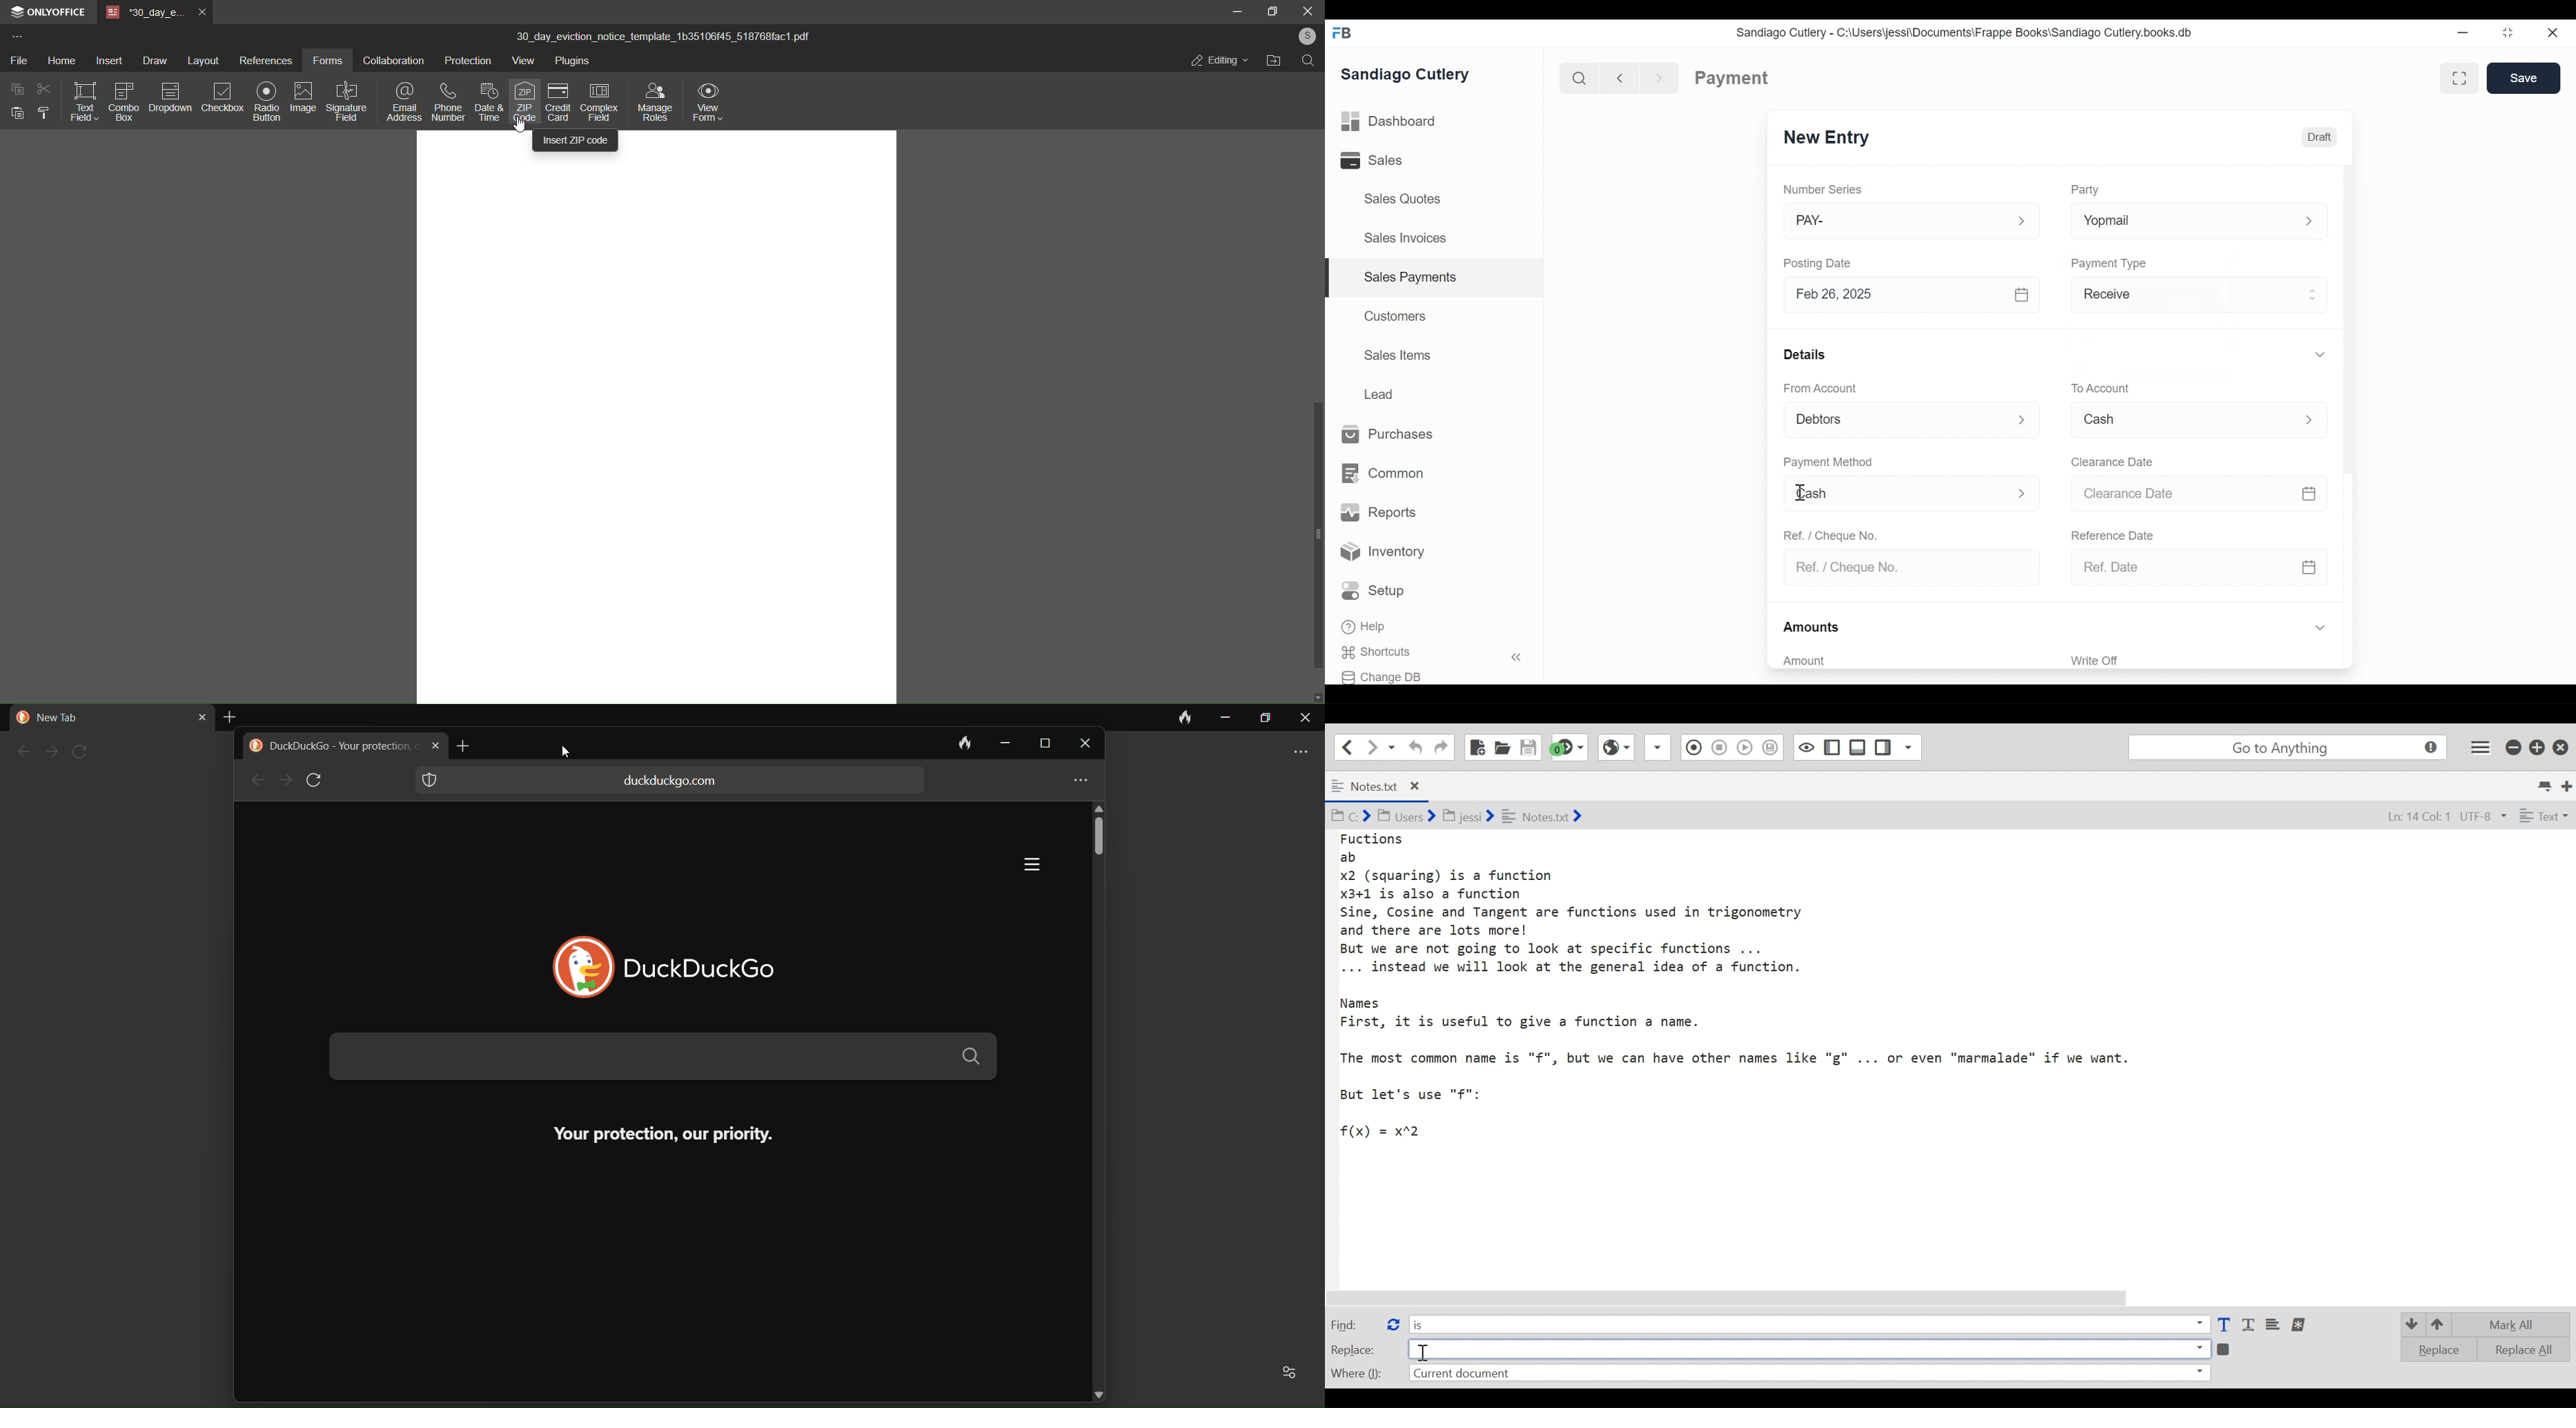 Image resolution: width=2576 pixels, height=1428 pixels. What do you see at coordinates (1895, 421) in the screenshot?
I see `Debtors` at bounding box center [1895, 421].